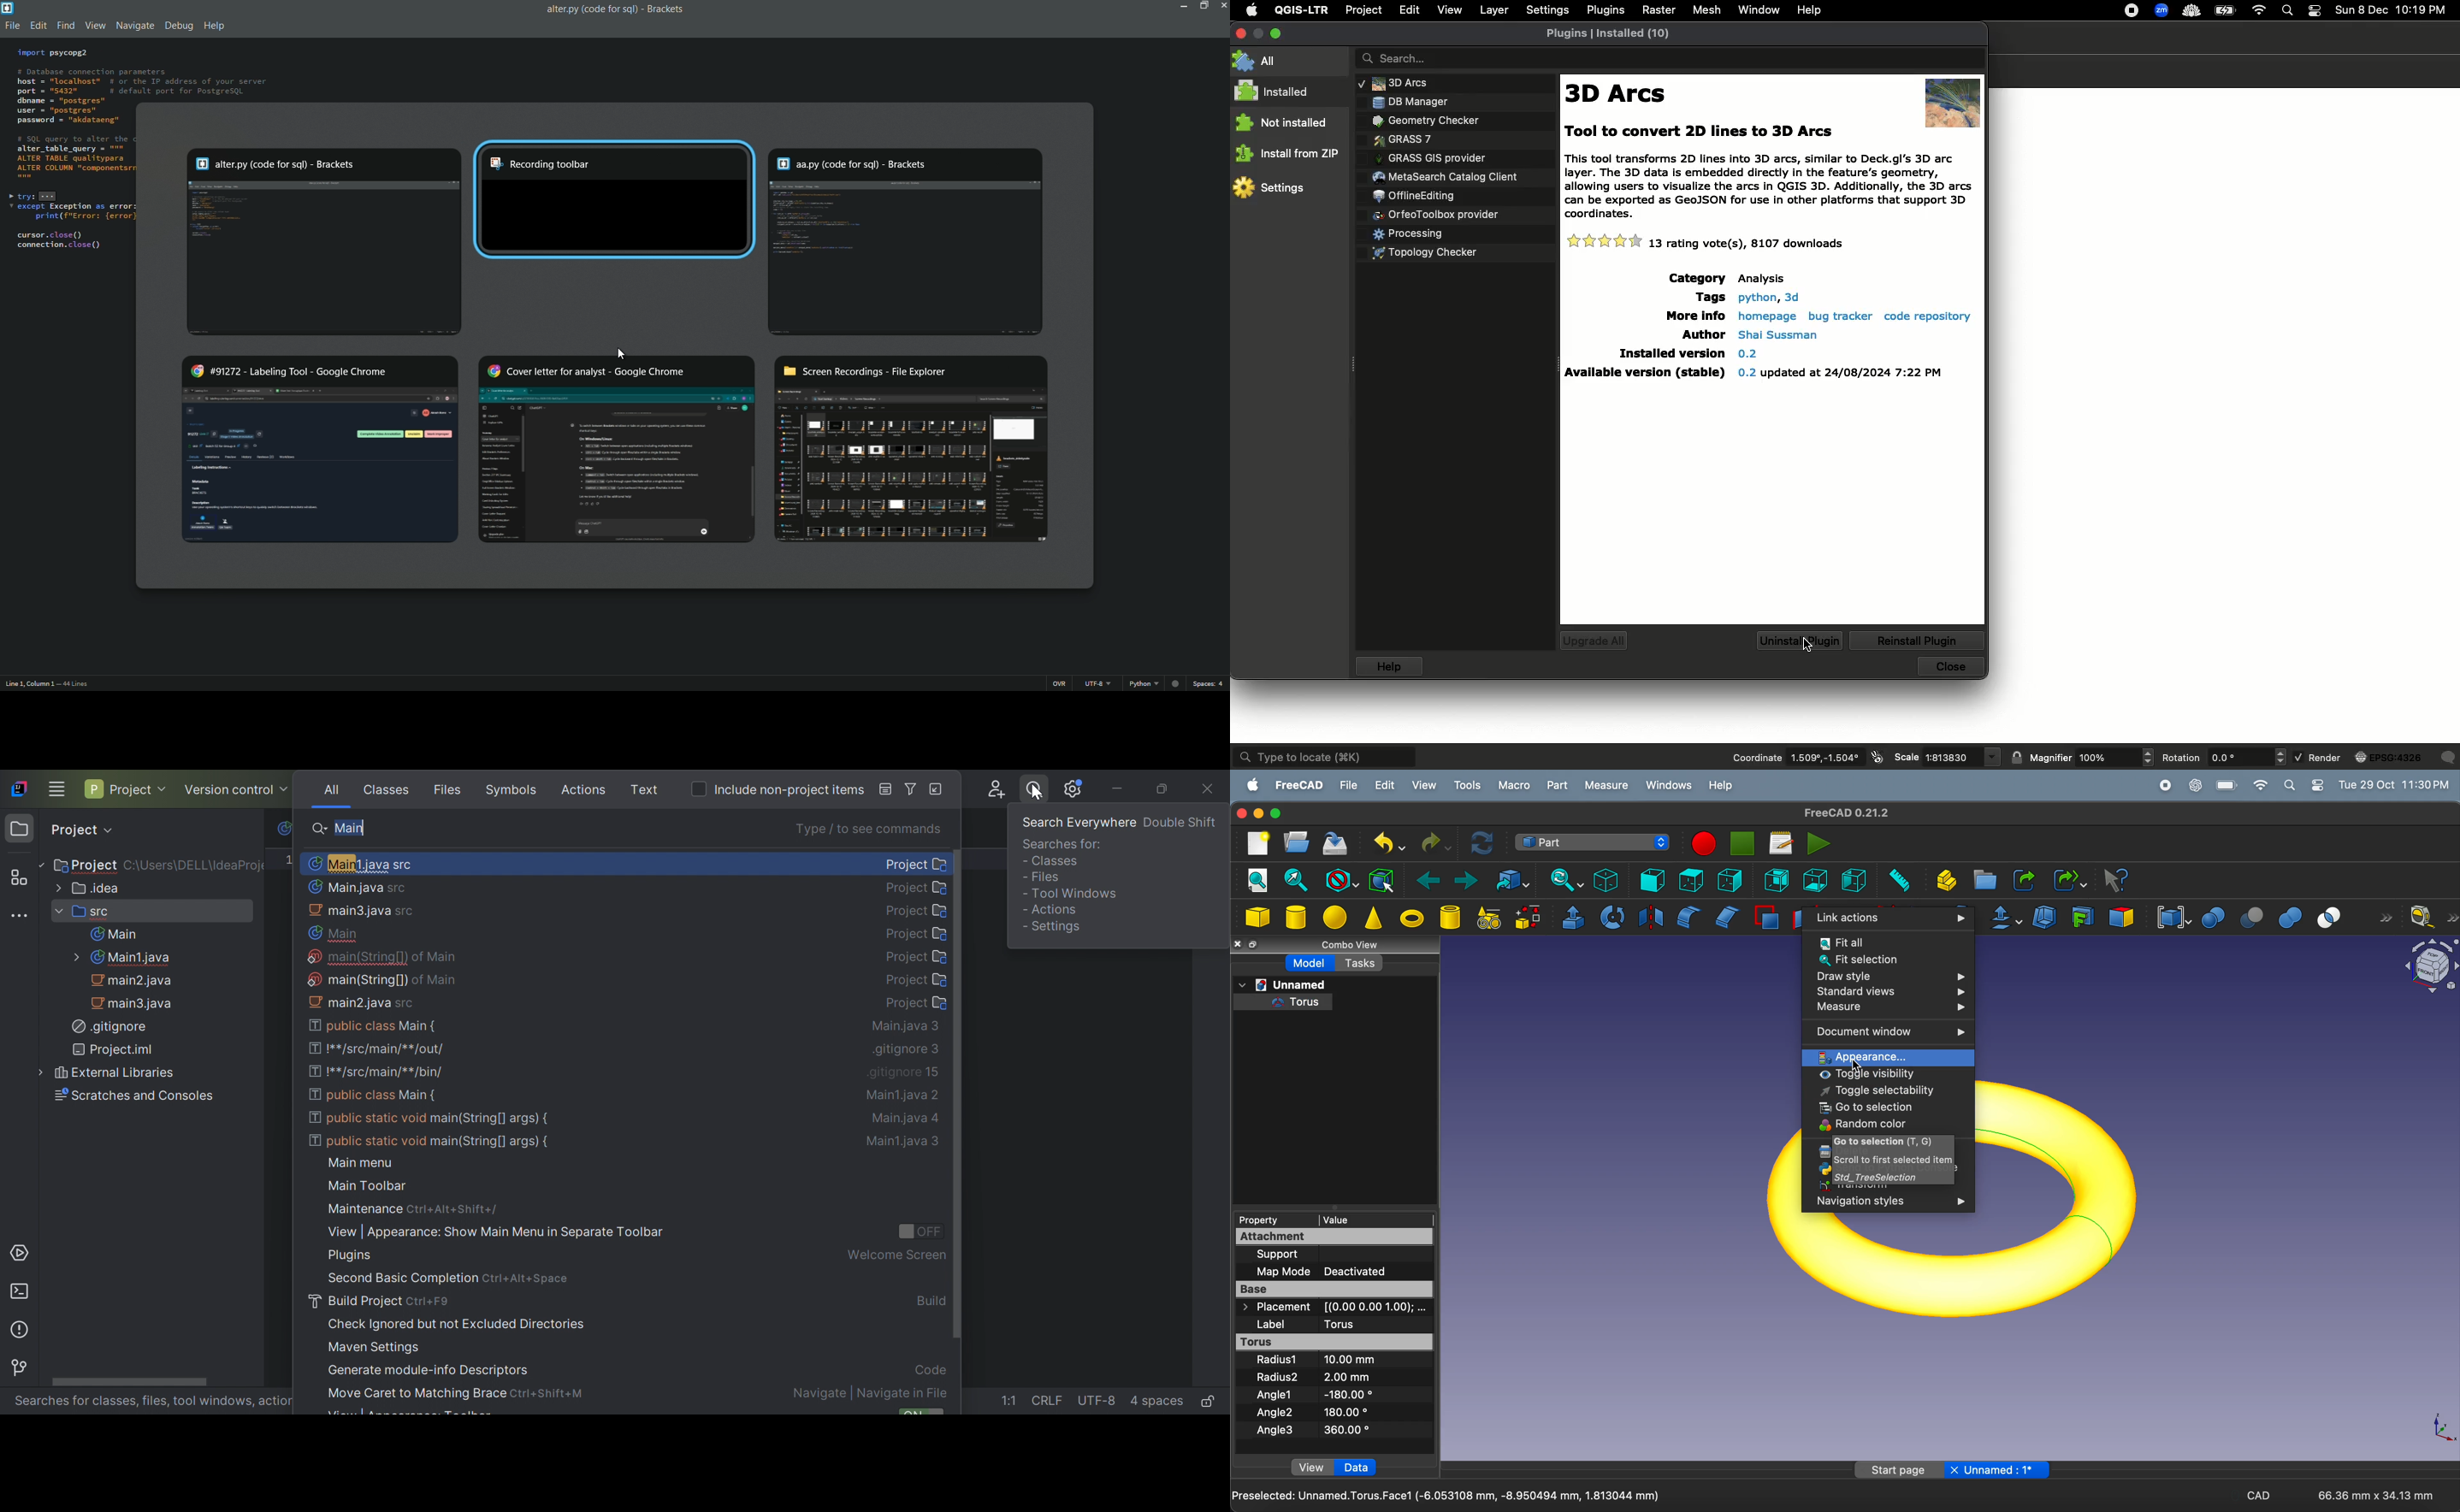  What do you see at coordinates (1561, 879) in the screenshot?
I see `sync` at bounding box center [1561, 879].